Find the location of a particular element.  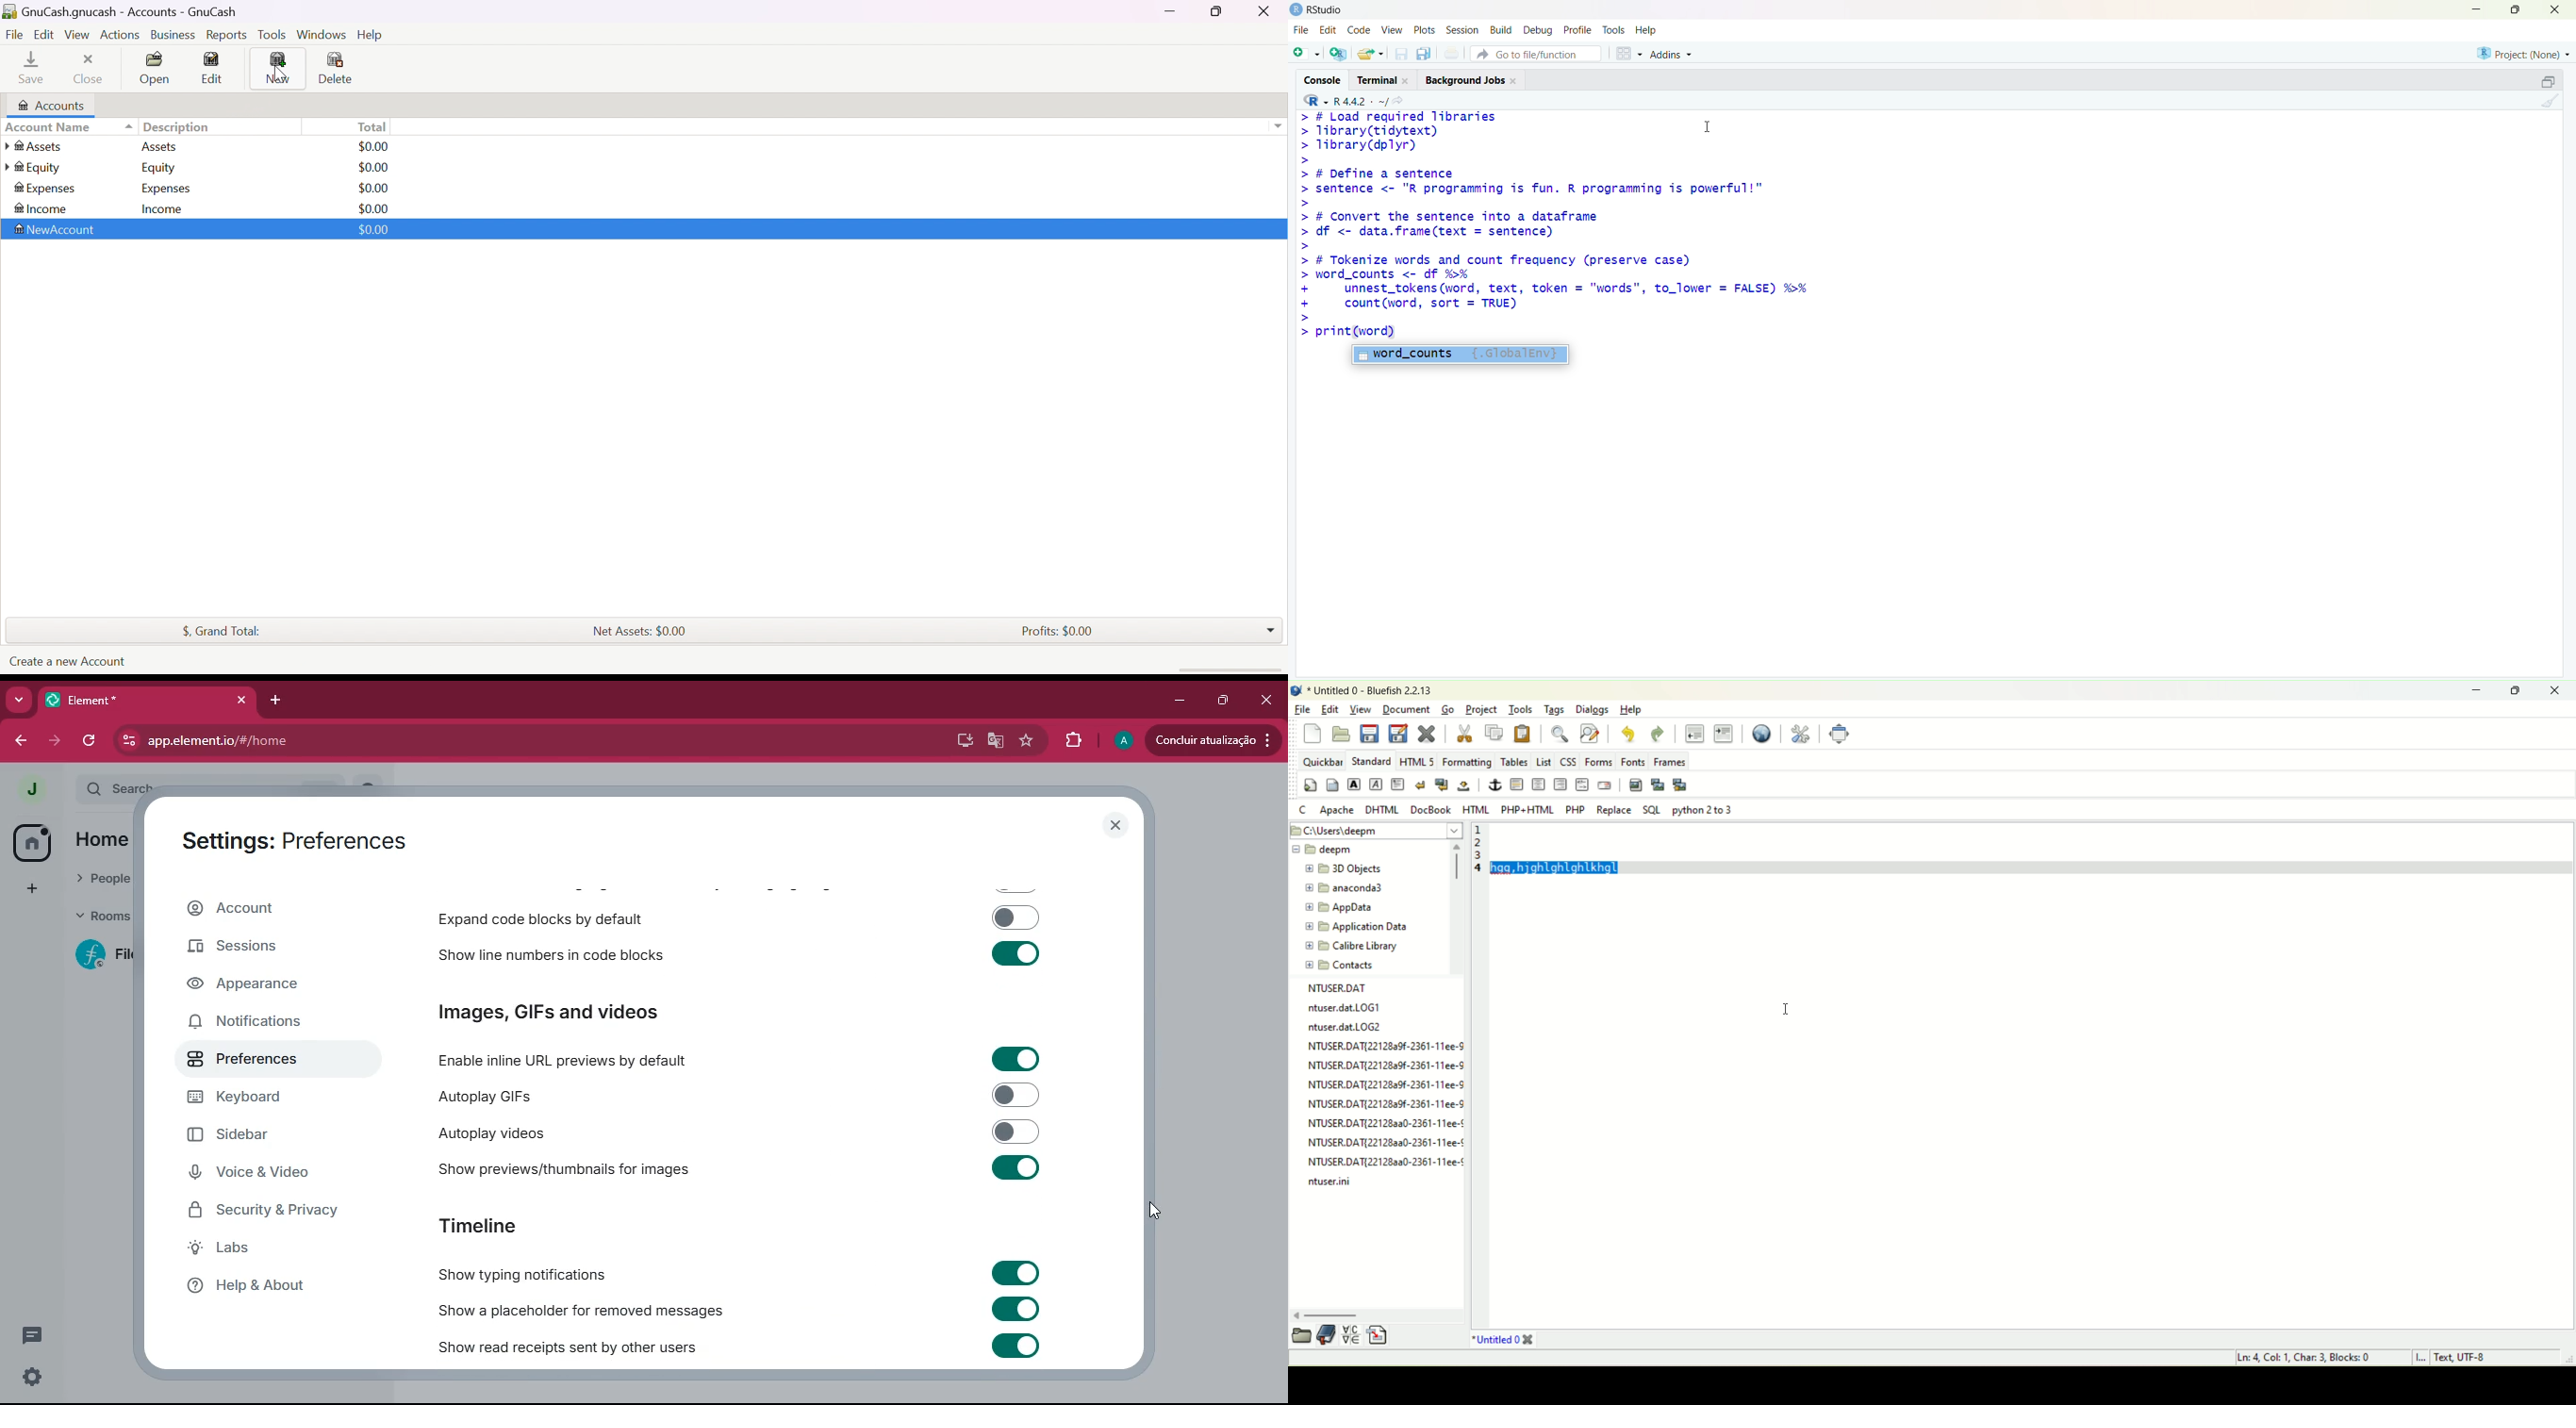

undo is located at coordinates (1627, 734).